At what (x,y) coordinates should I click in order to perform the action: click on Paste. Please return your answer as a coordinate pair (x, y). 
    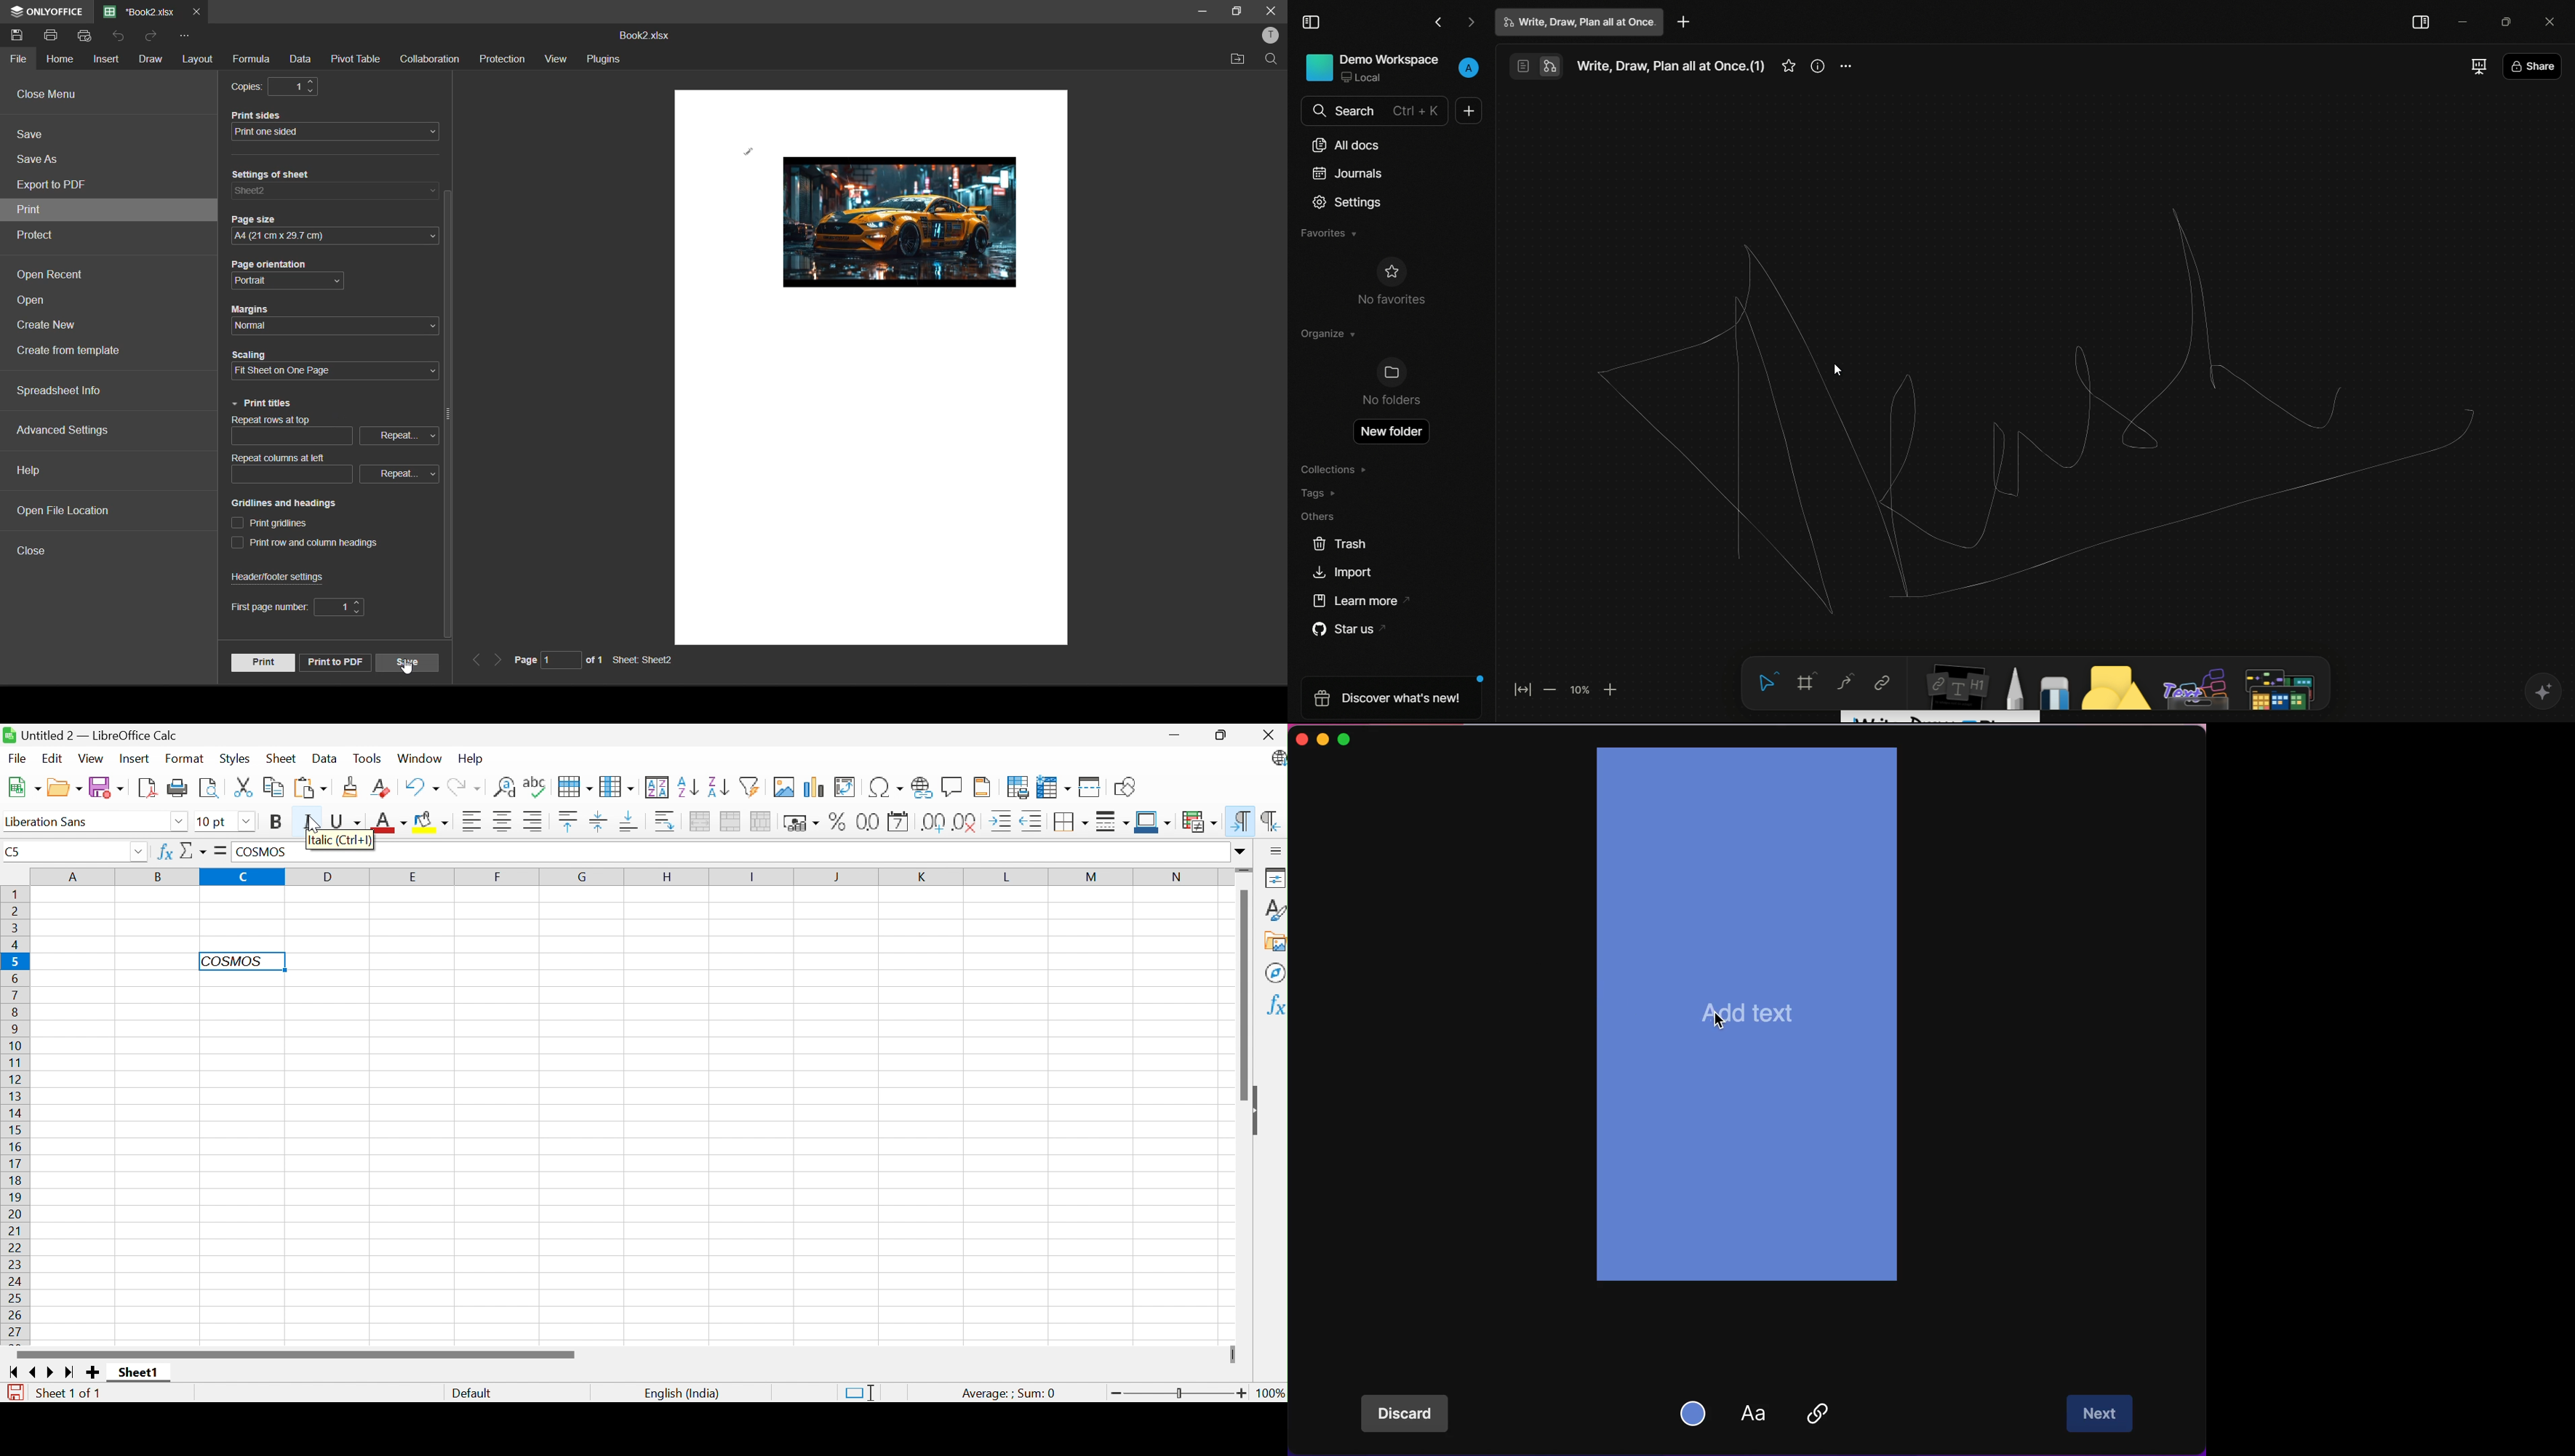
    Looking at the image, I should click on (310, 789).